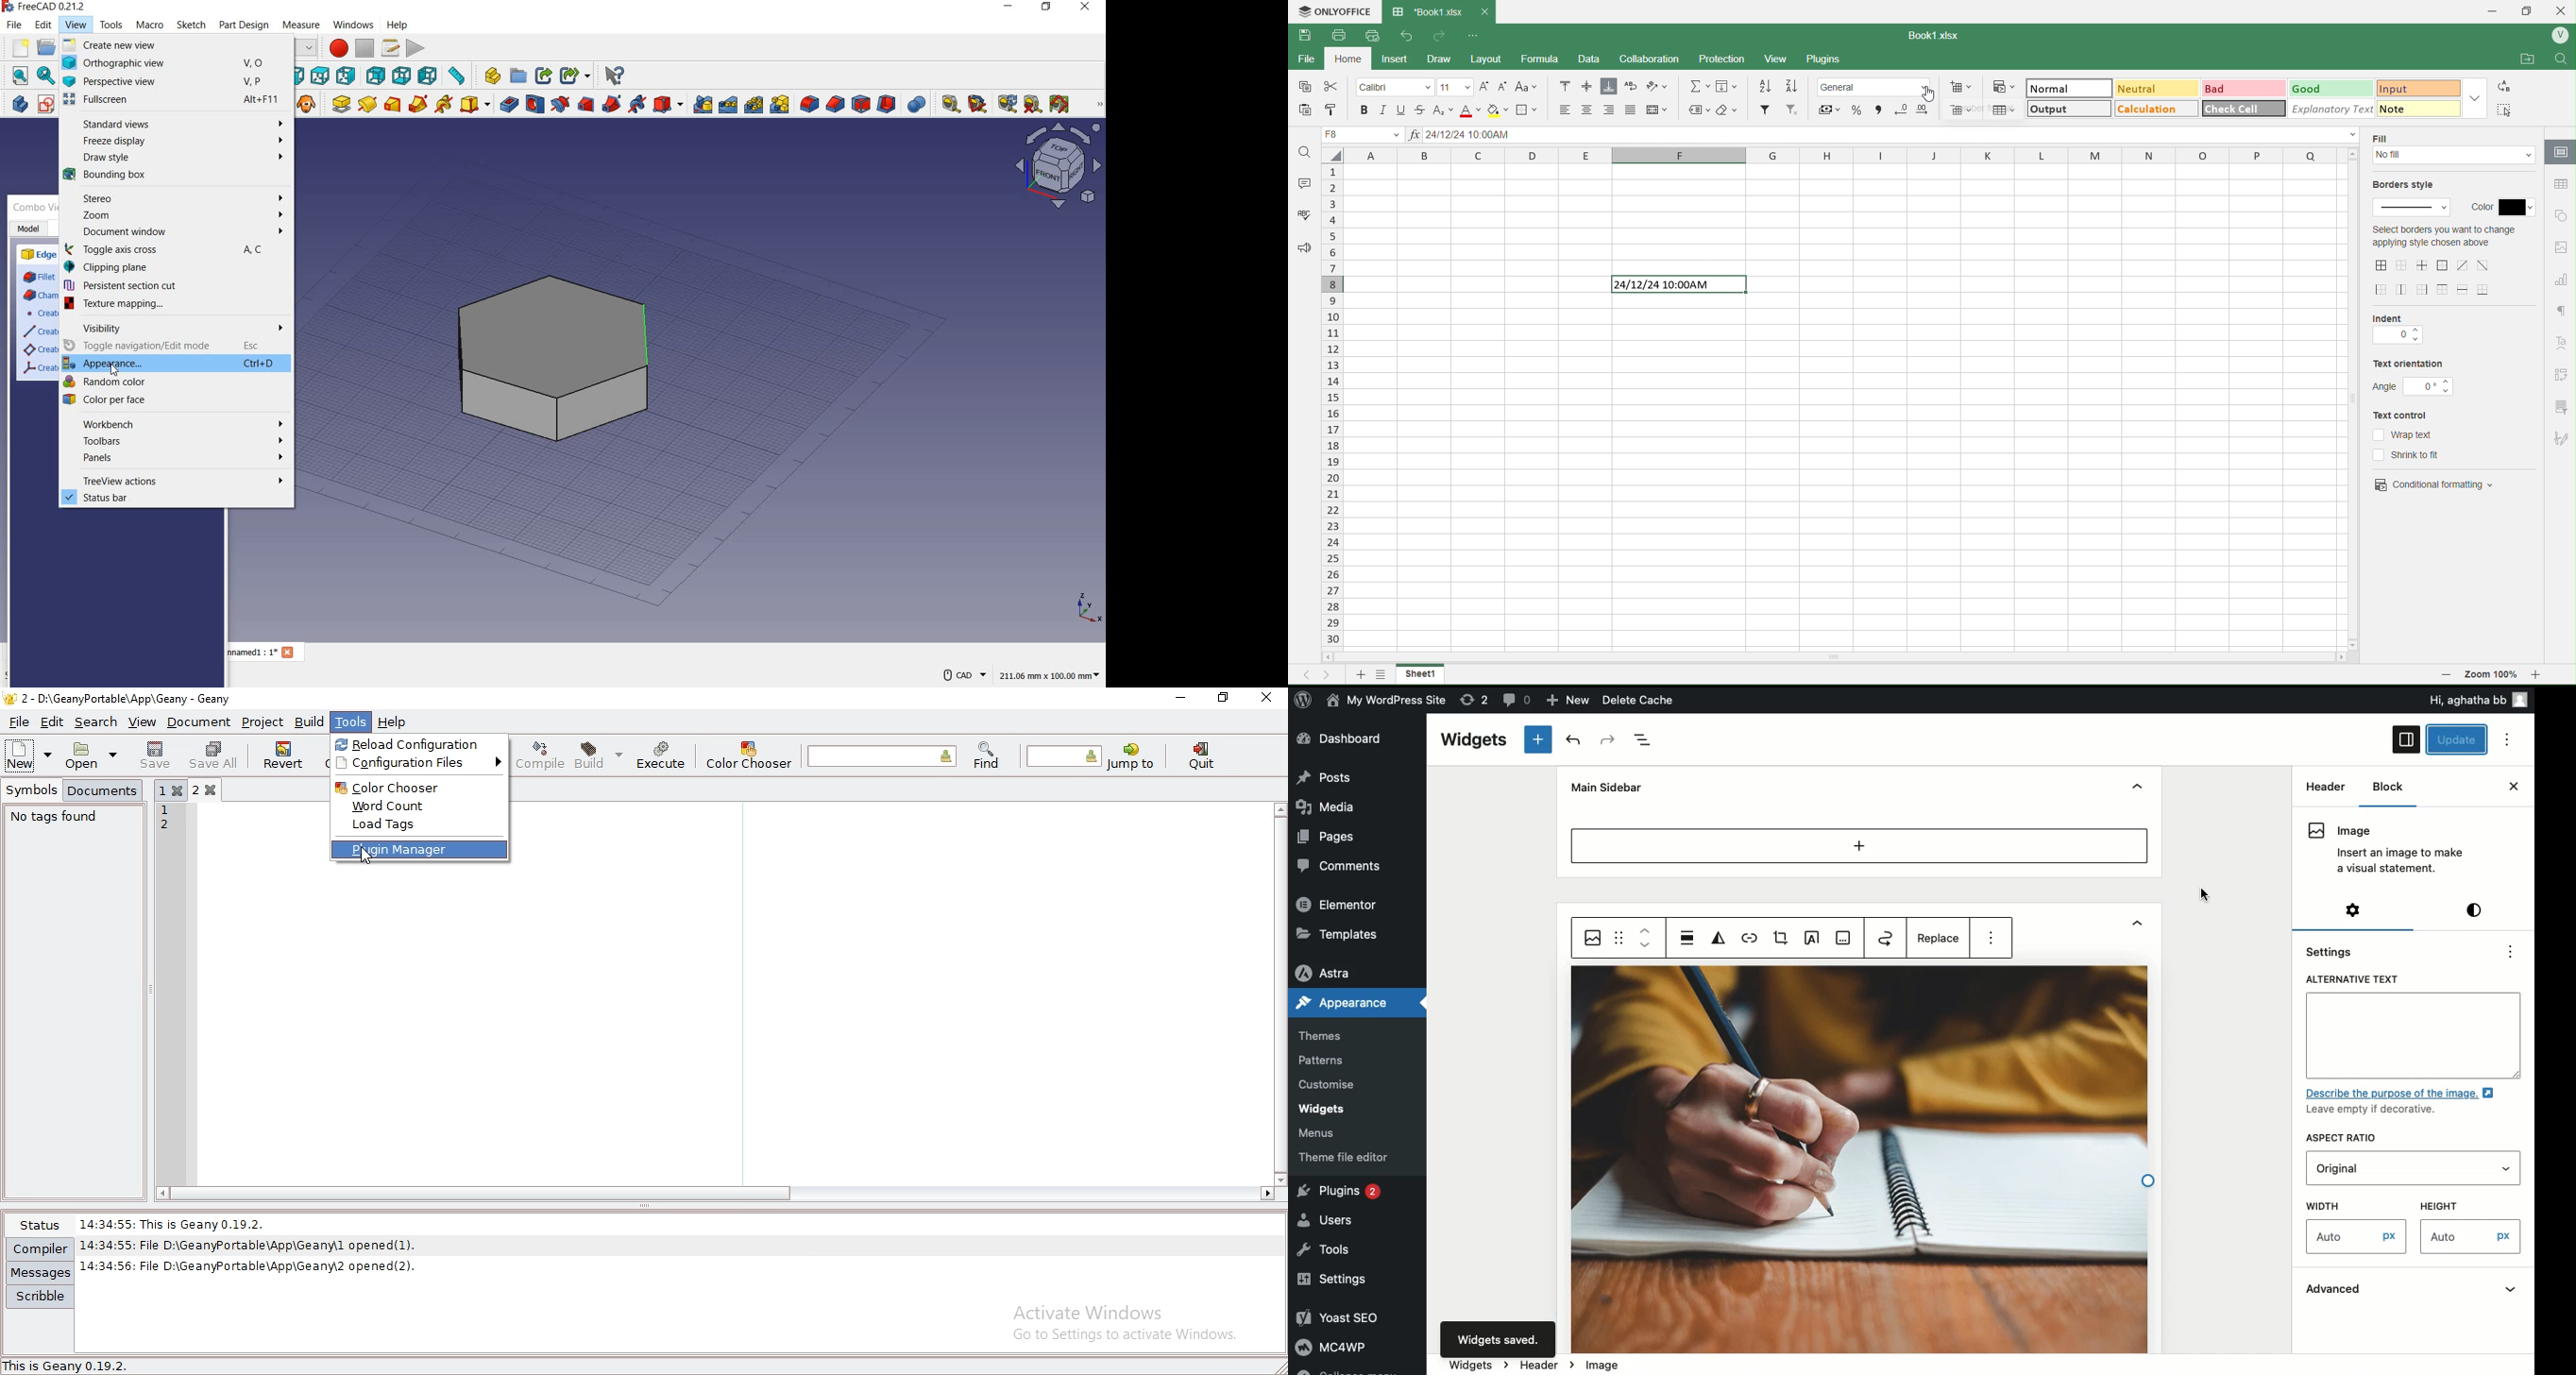 This screenshot has width=2576, height=1400. Describe the element at coordinates (1345, 1370) in the screenshot. I see `Collapse menu` at that location.